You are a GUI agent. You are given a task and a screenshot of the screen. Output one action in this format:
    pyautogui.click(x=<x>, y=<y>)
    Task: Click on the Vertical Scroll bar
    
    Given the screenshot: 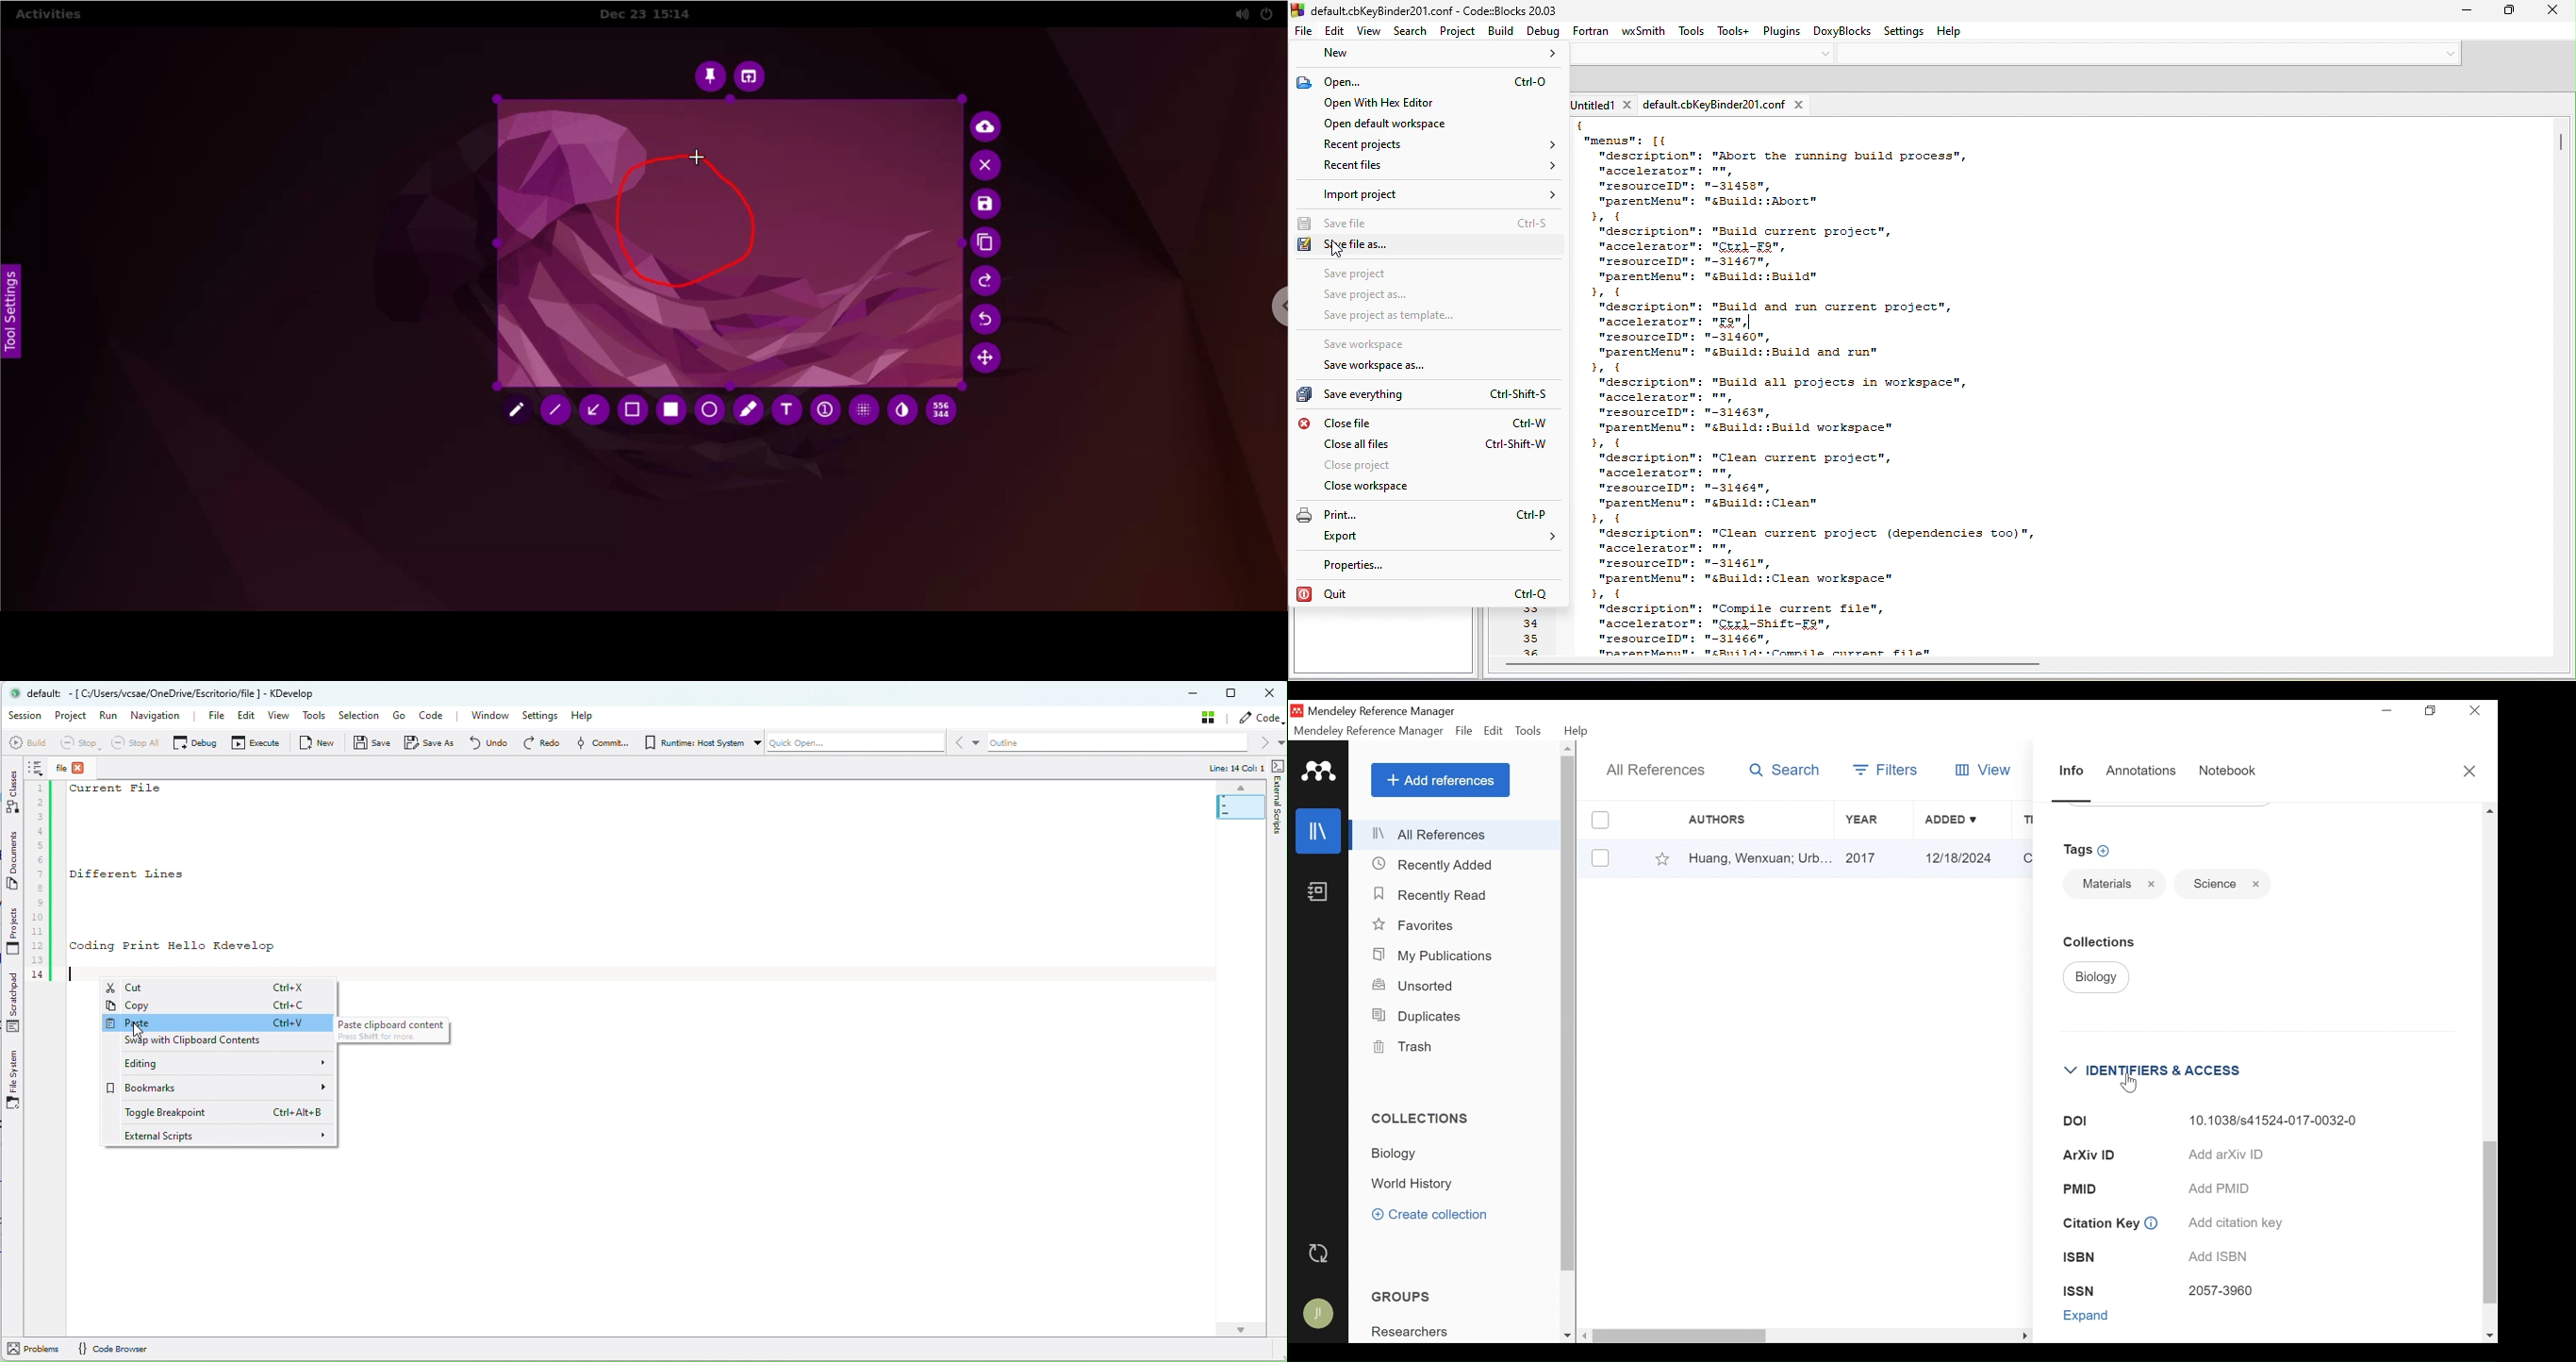 What is the action you would take?
    pyautogui.click(x=1569, y=1015)
    